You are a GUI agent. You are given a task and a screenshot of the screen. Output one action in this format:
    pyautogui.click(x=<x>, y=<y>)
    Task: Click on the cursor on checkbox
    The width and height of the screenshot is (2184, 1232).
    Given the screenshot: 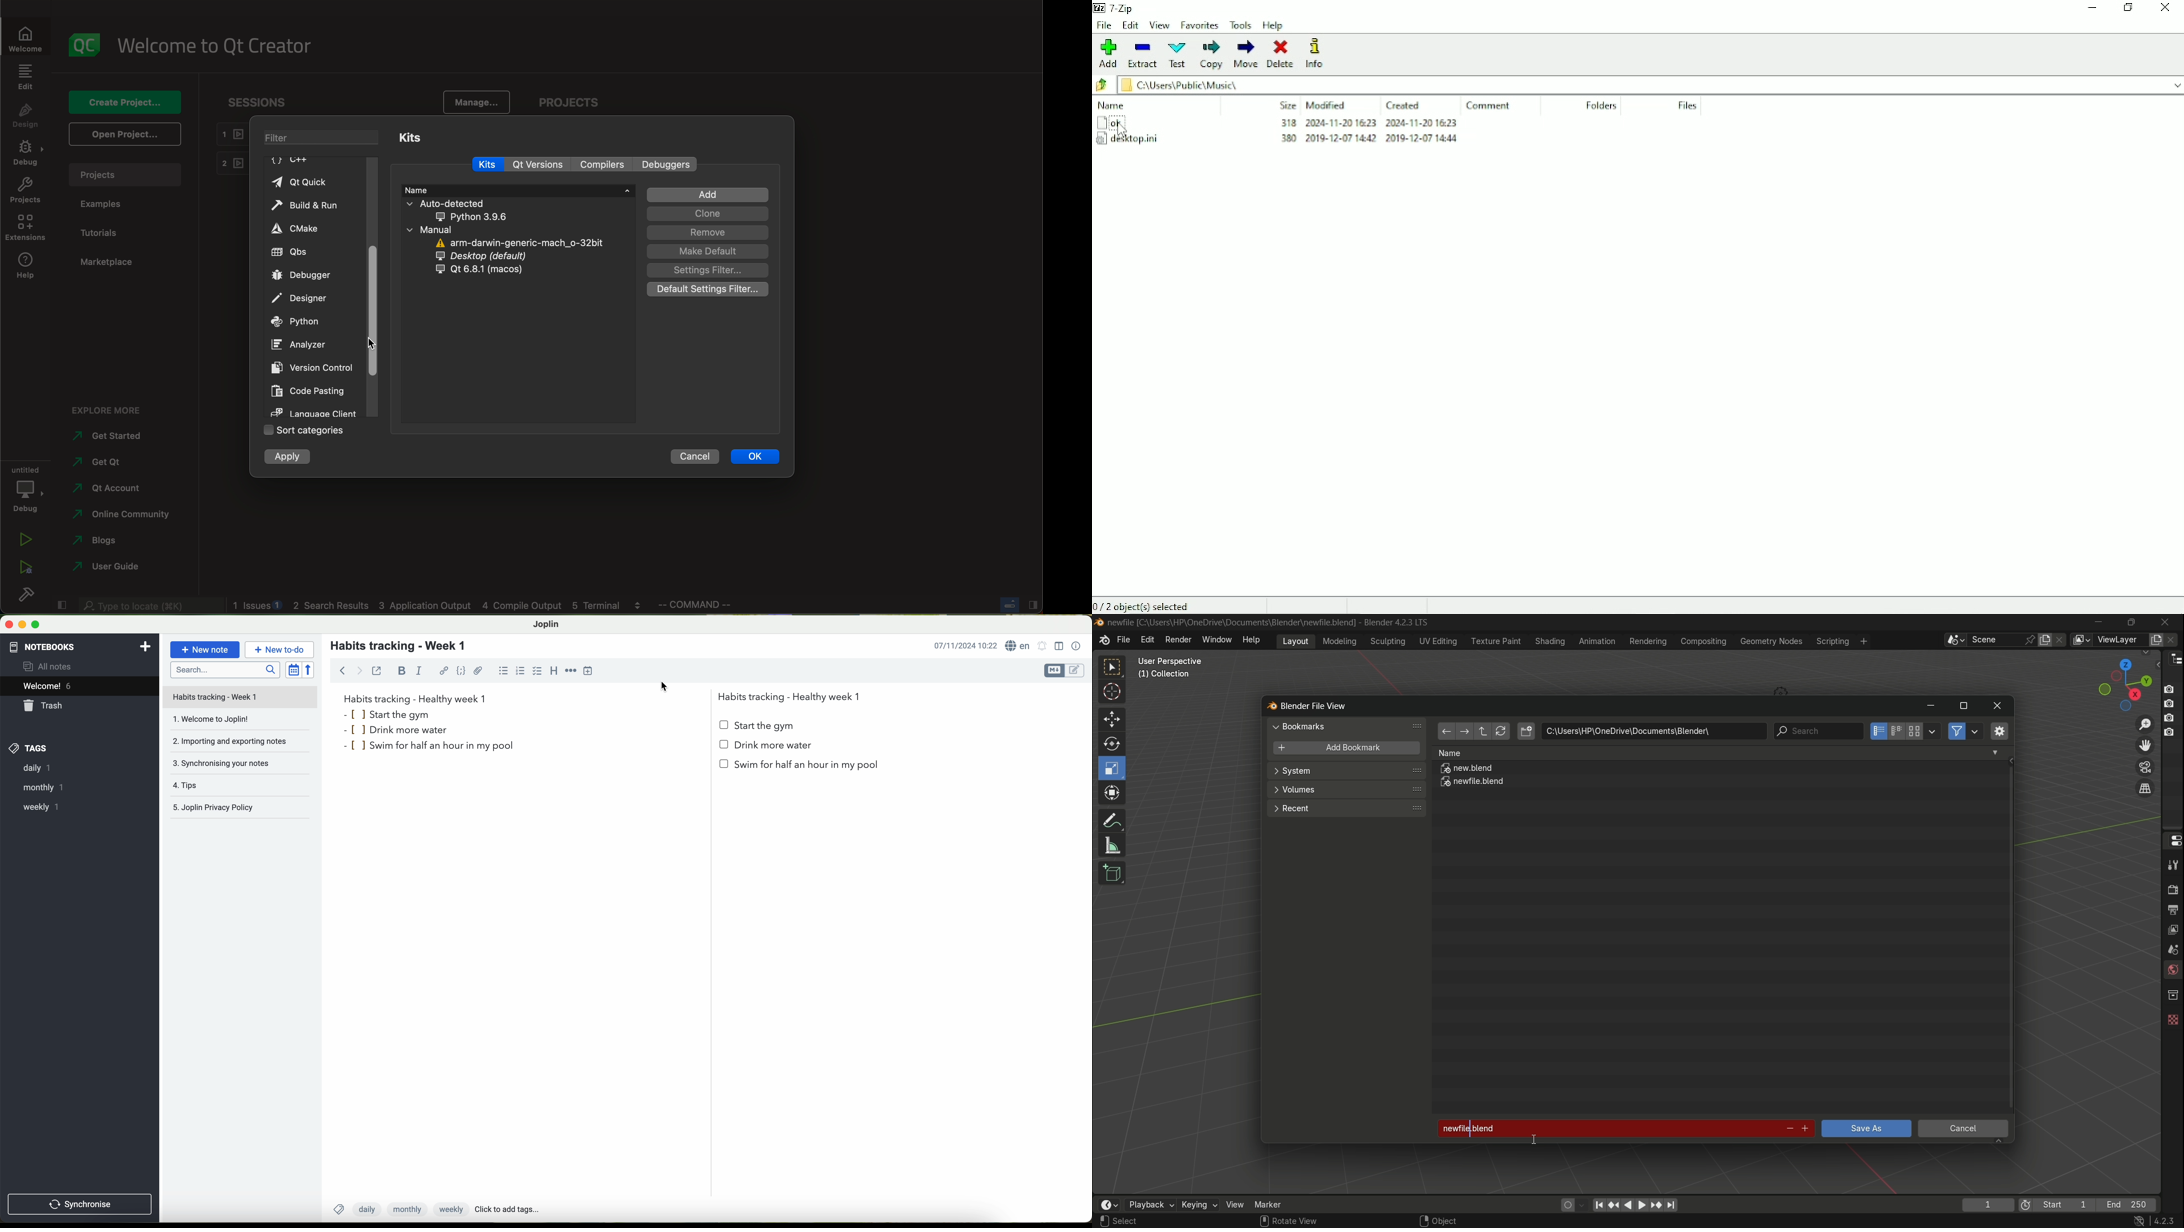 What is the action you would take?
    pyautogui.click(x=538, y=673)
    